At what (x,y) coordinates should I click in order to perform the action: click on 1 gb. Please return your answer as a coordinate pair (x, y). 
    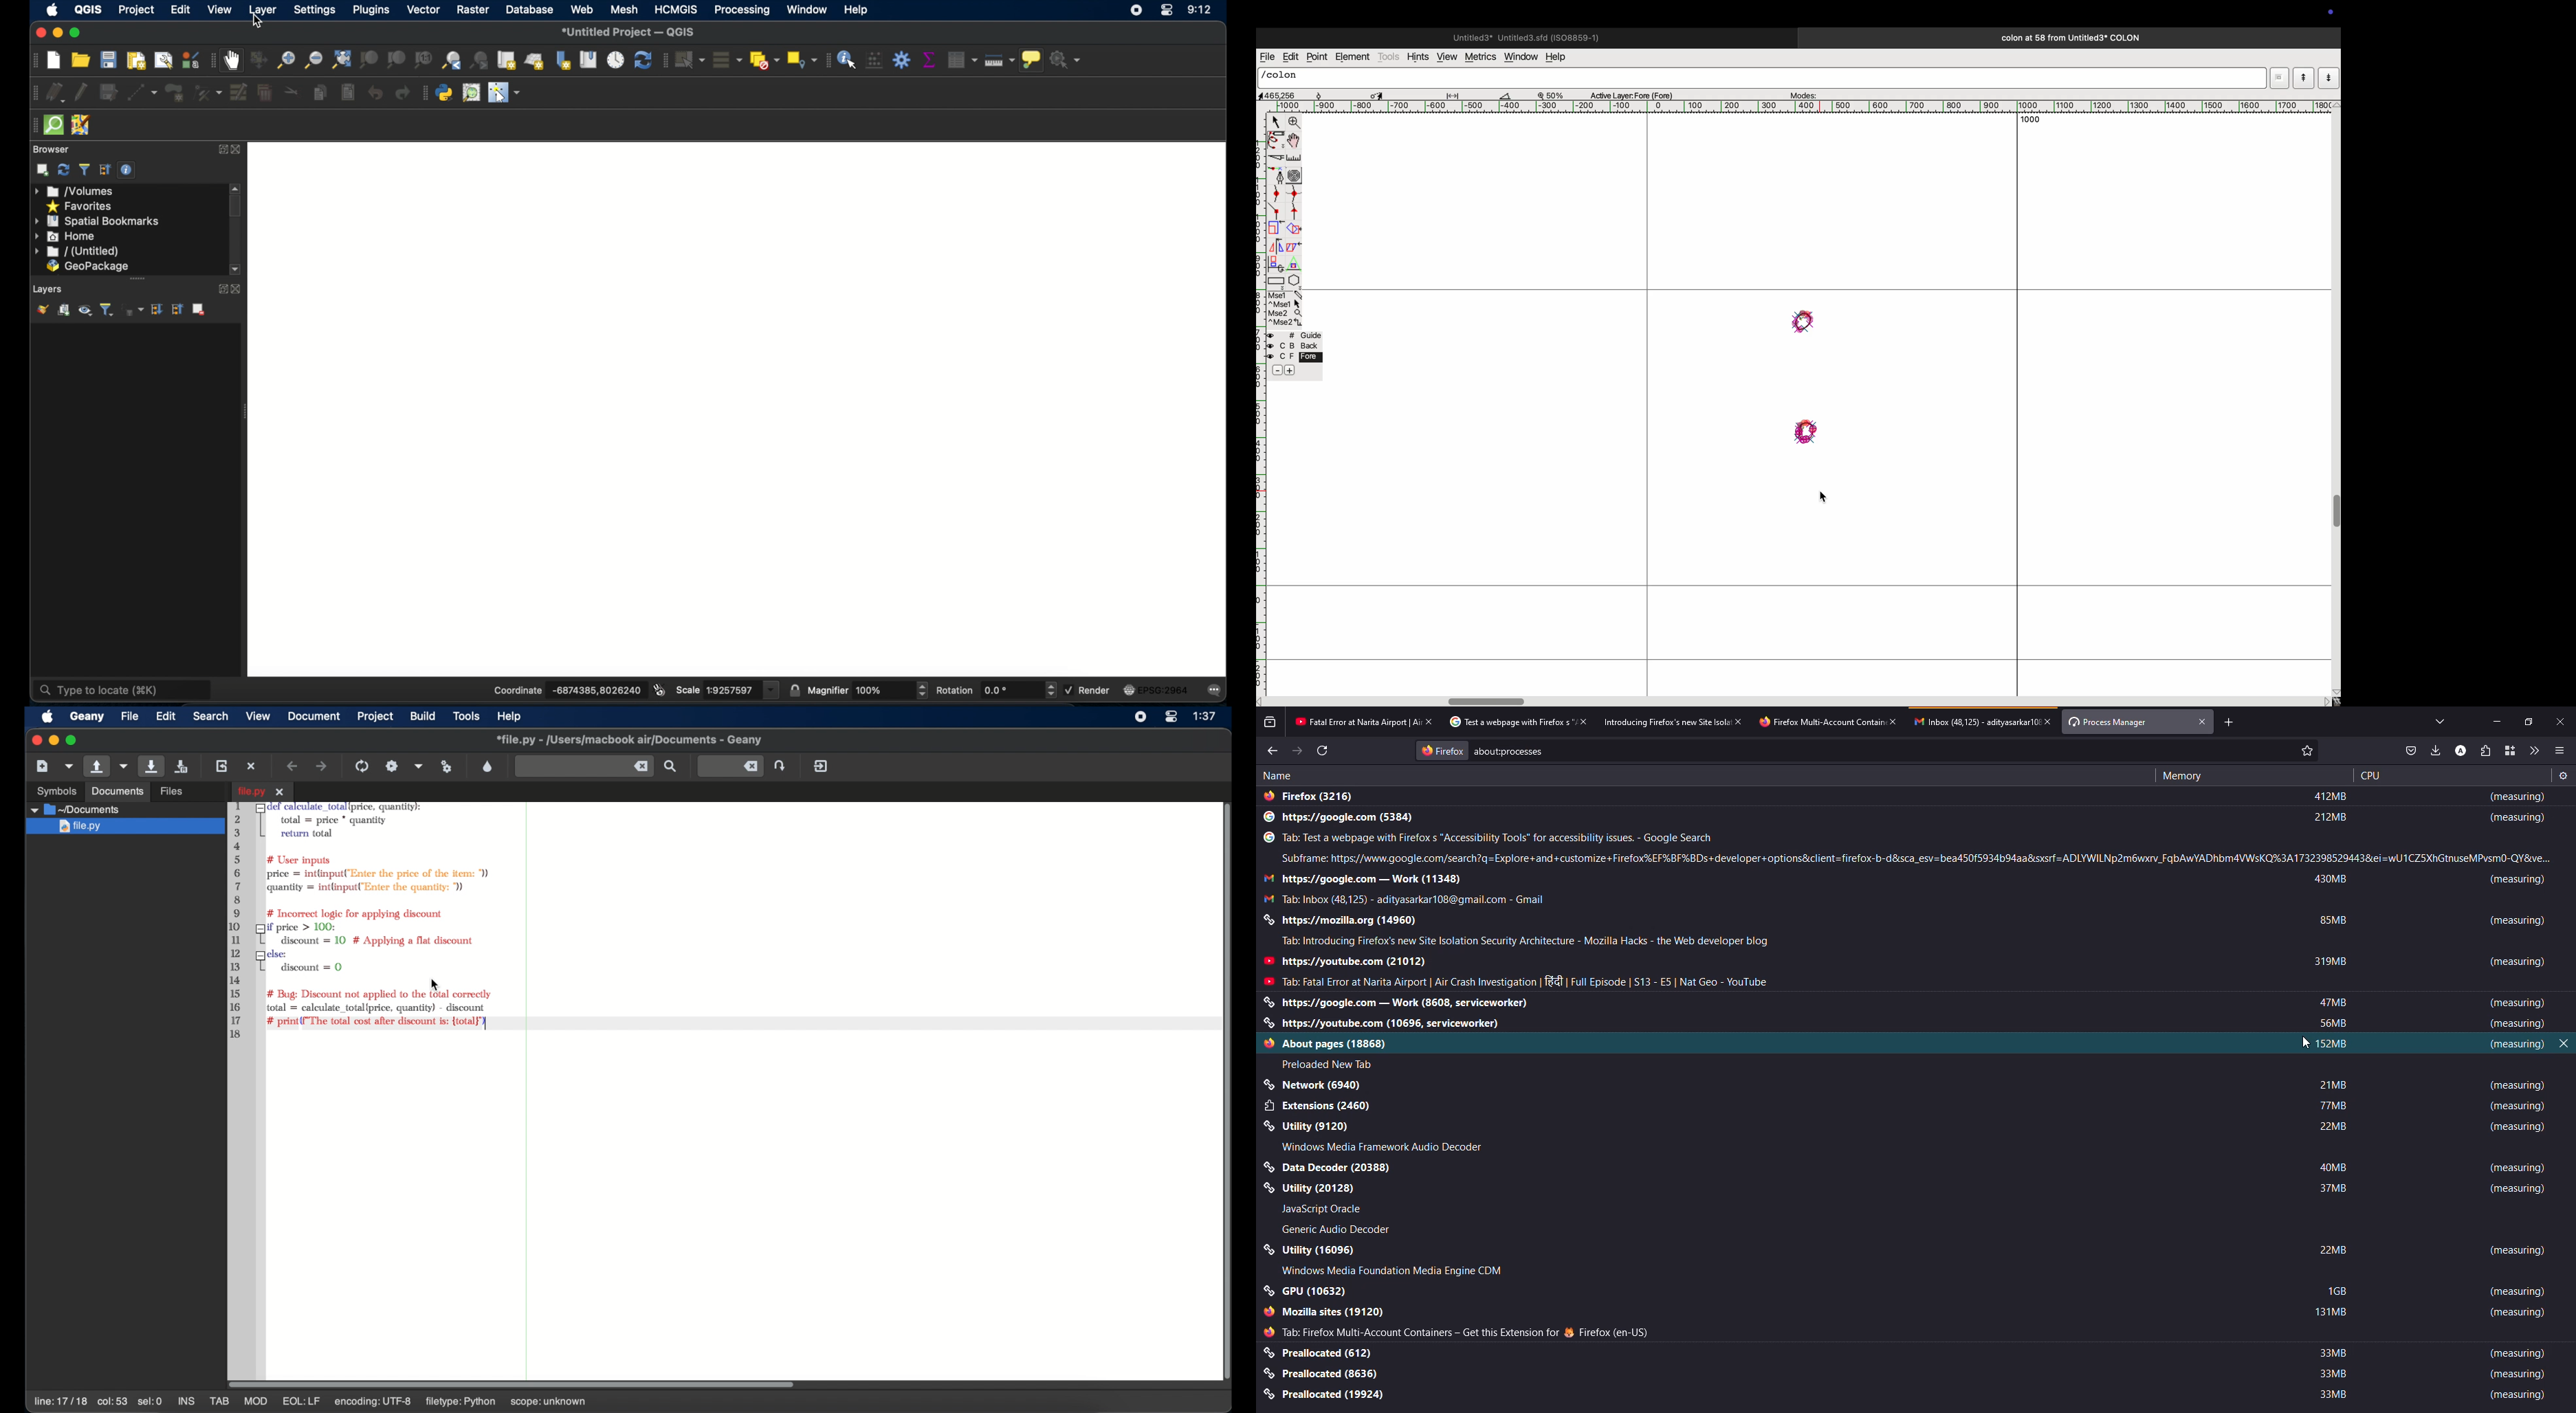
    Looking at the image, I should click on (2334, 1292).